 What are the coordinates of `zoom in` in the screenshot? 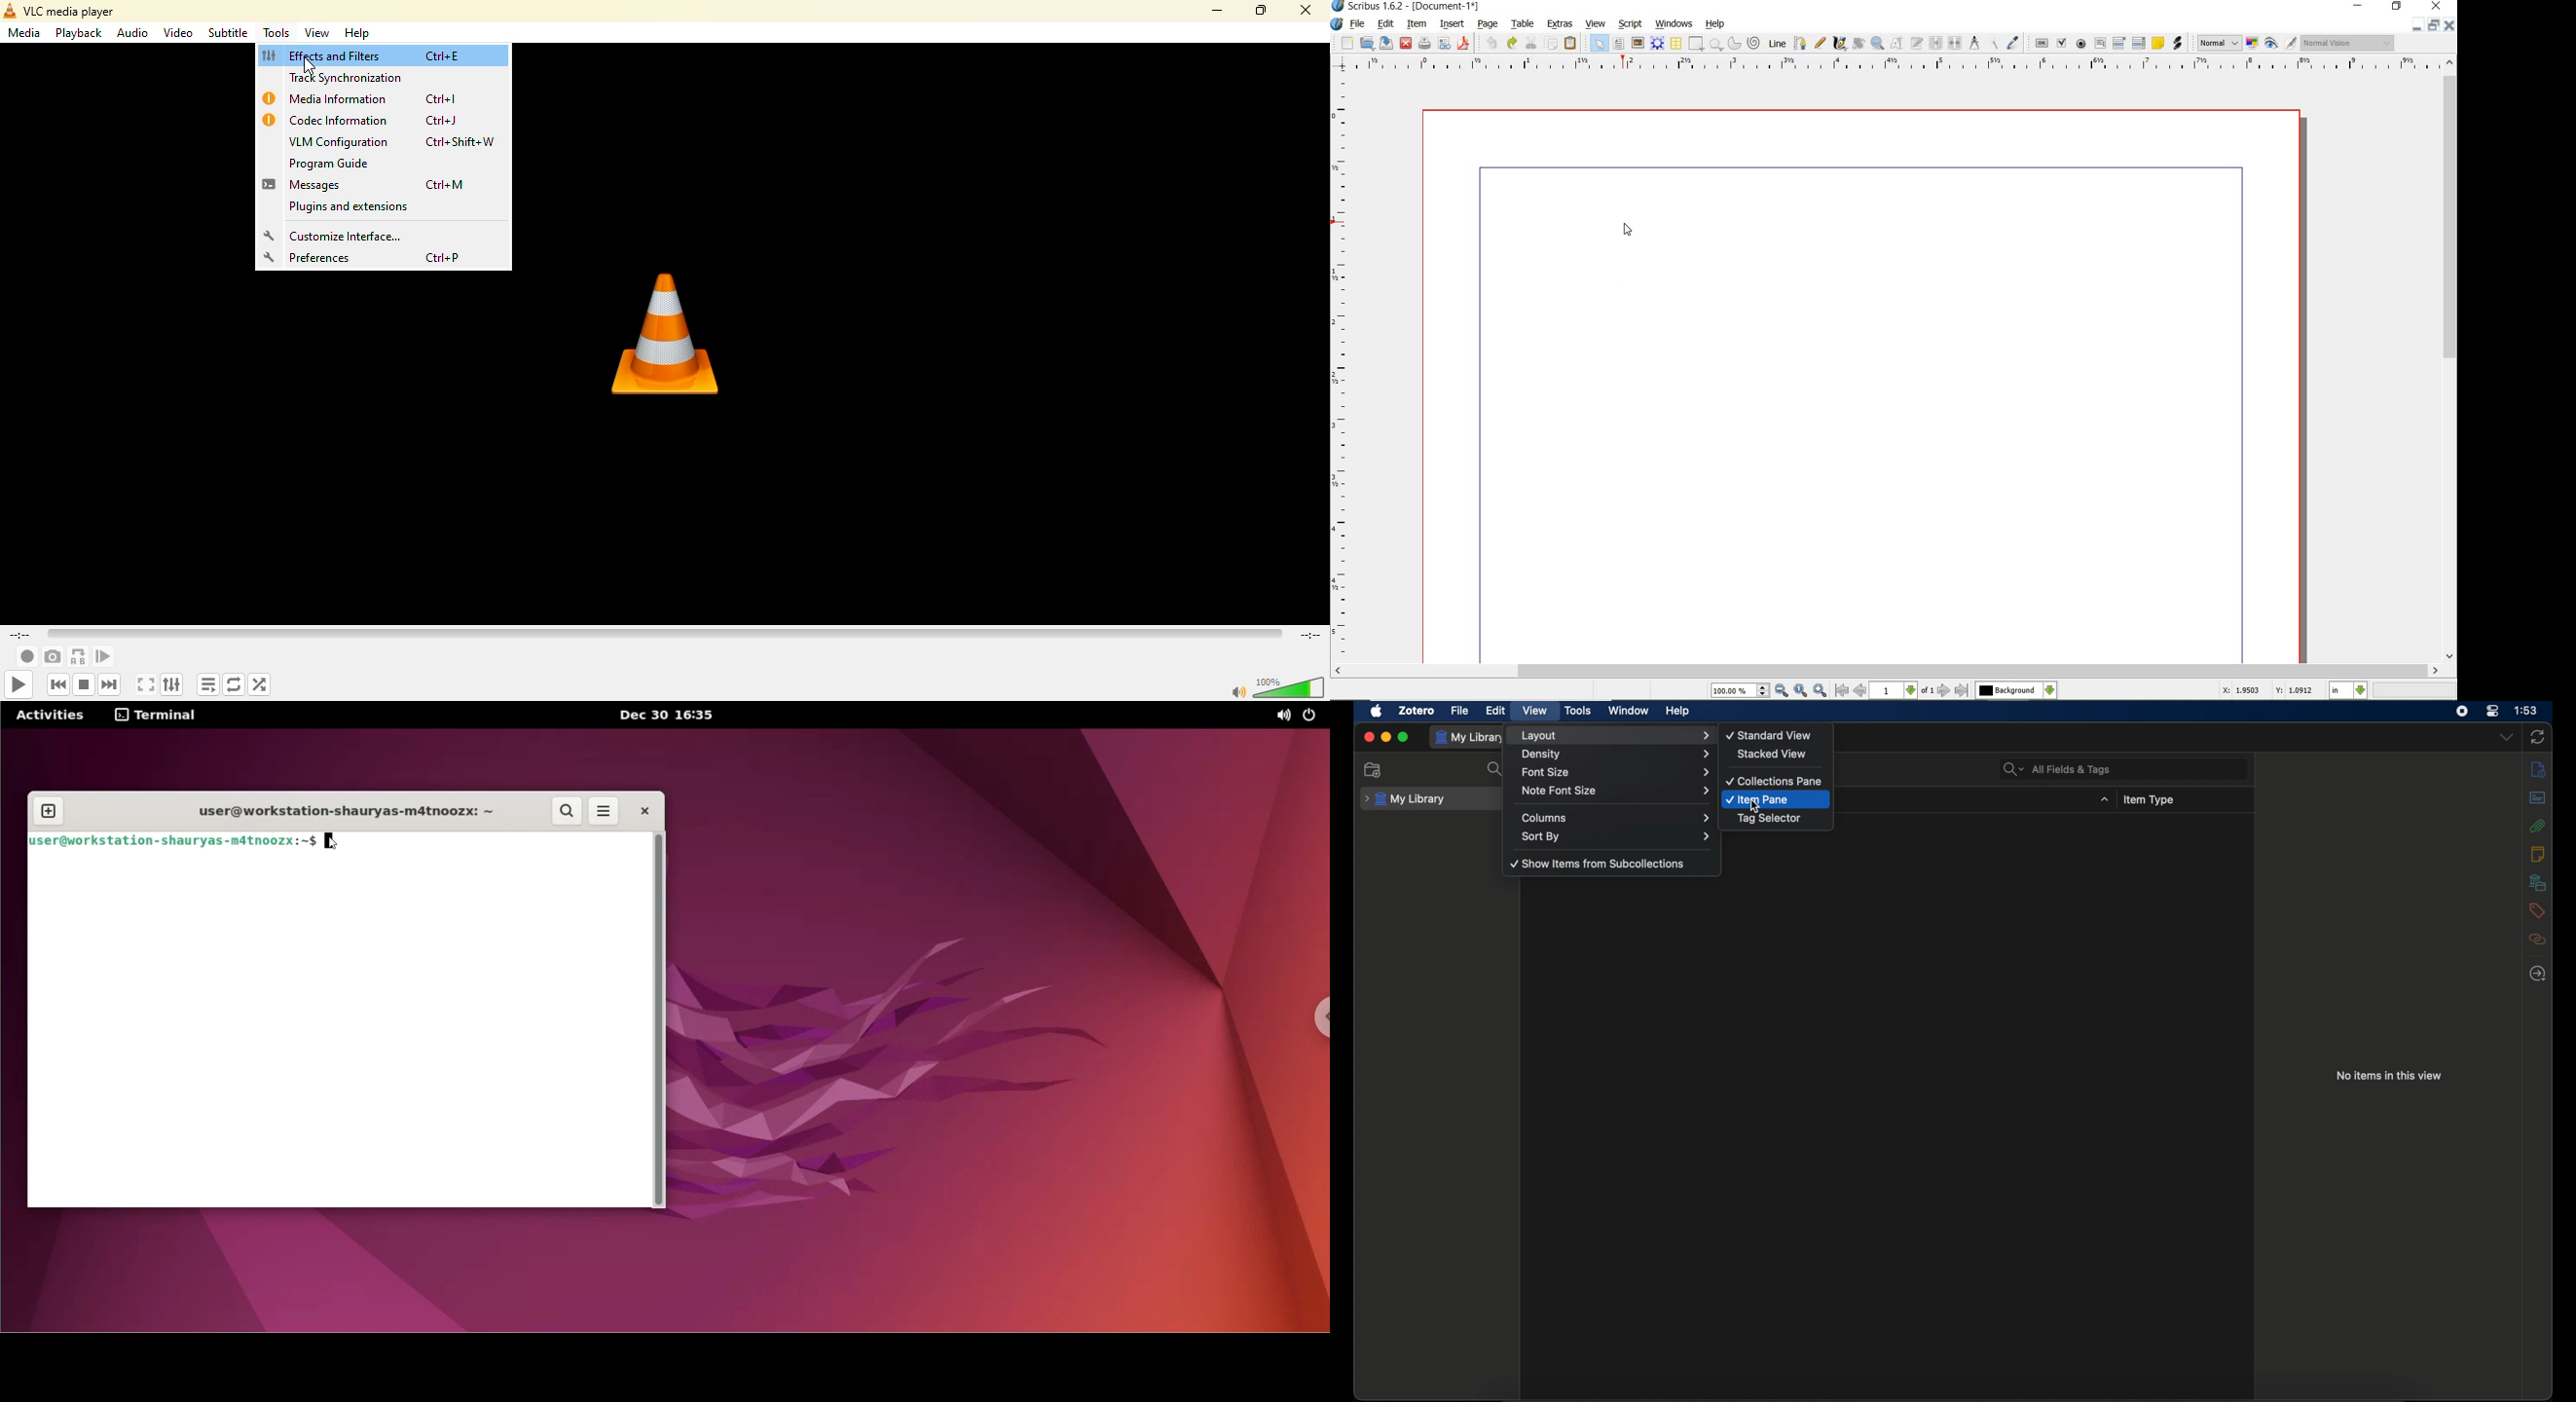 It's located at (1821, 691).